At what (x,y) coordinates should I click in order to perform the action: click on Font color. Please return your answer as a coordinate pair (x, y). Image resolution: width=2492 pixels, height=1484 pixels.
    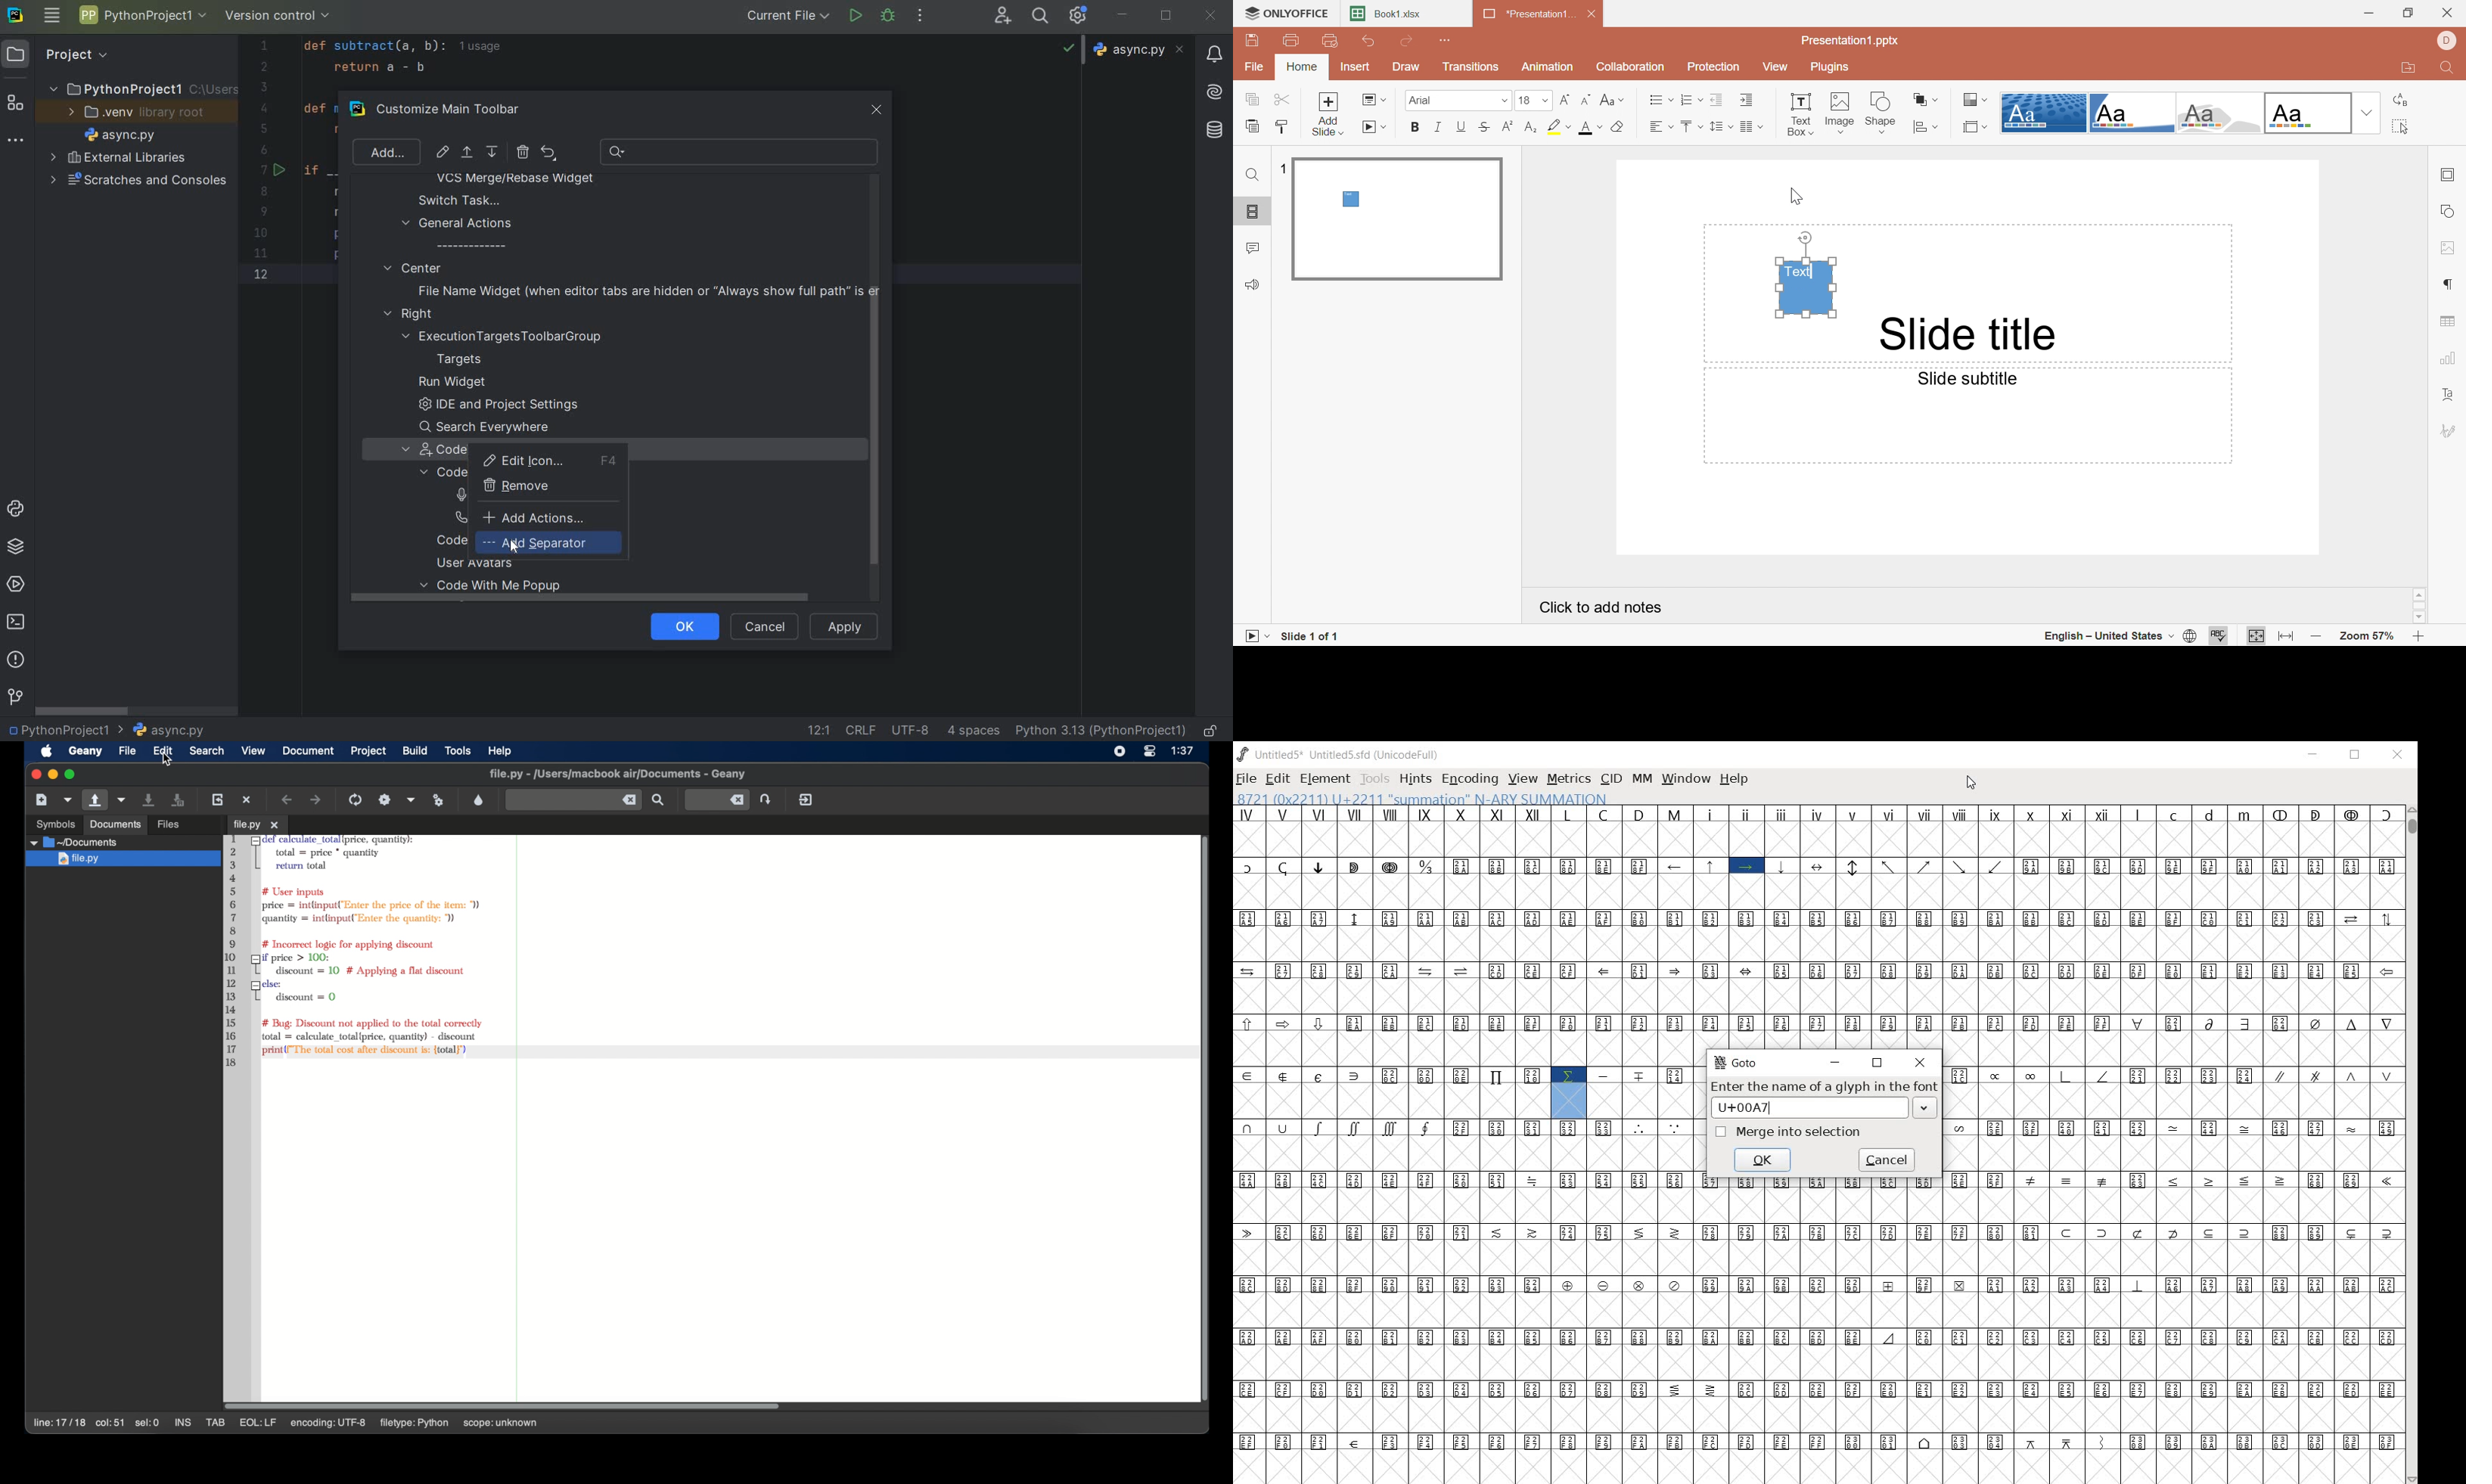
    Looking at the image, I should click on (1593, 128).